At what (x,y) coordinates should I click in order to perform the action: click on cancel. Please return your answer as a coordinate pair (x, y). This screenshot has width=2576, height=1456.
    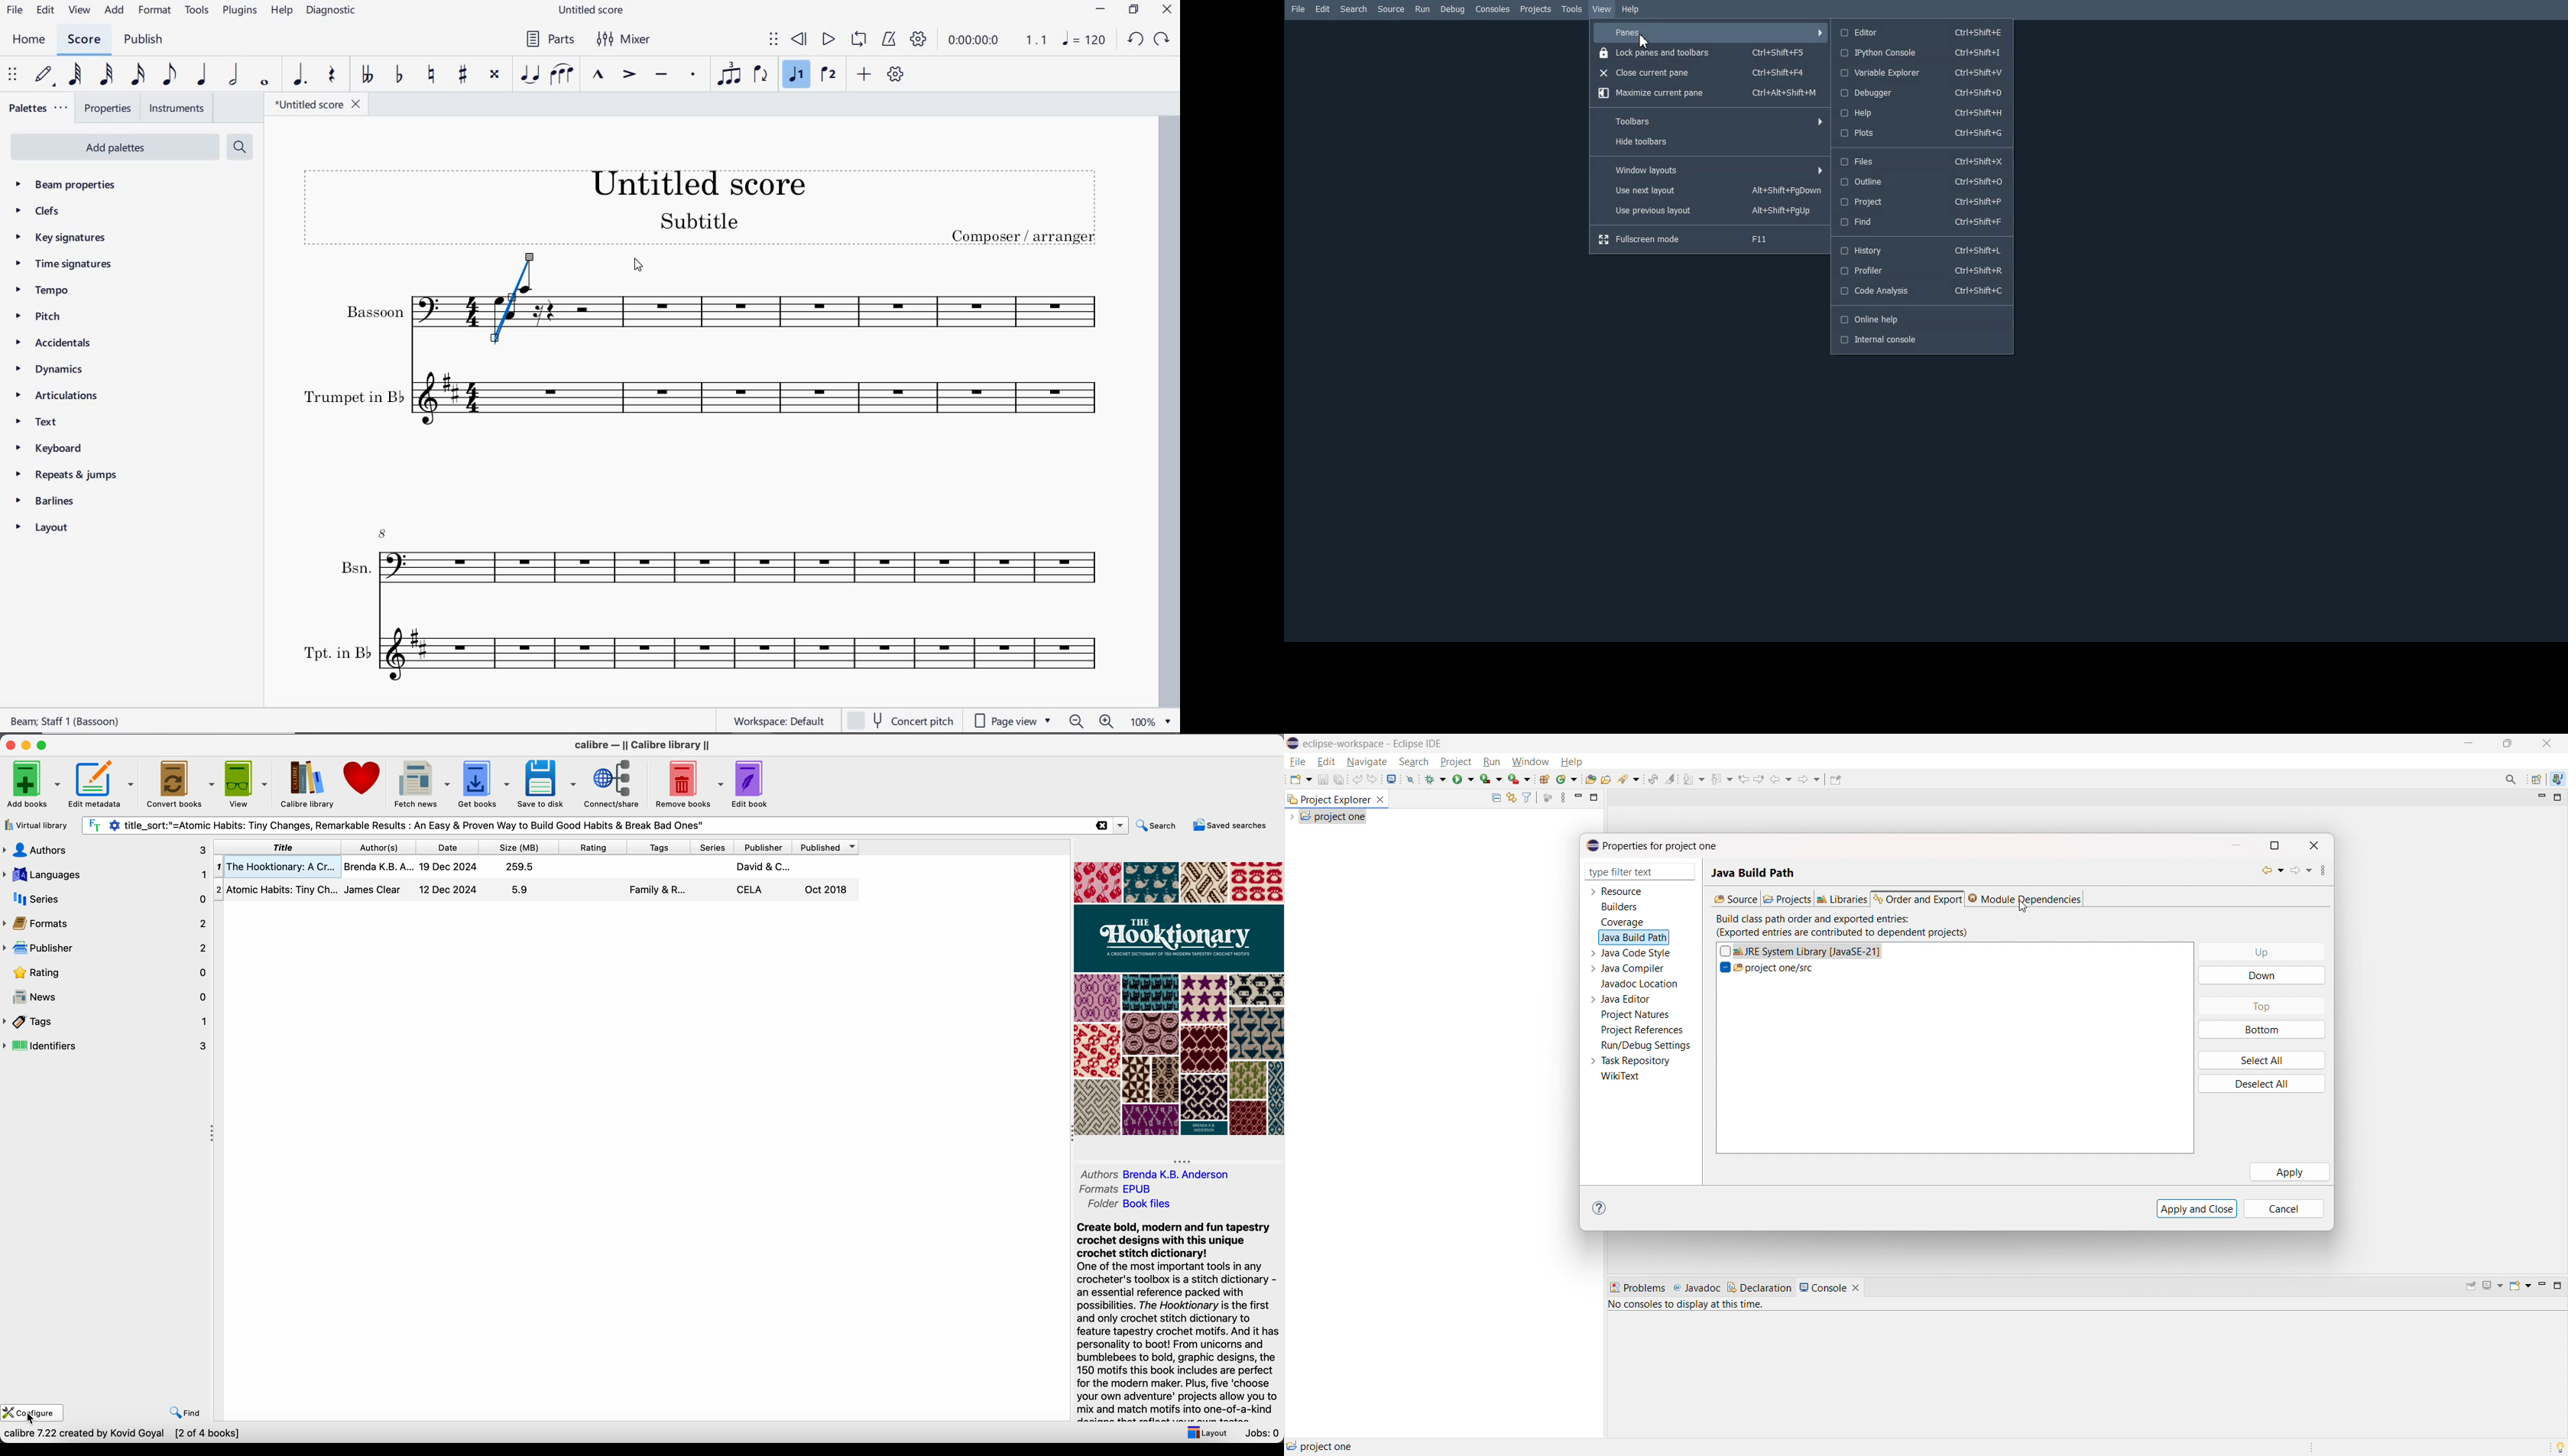
    Looking at the image, I should click on (2290, 1209).